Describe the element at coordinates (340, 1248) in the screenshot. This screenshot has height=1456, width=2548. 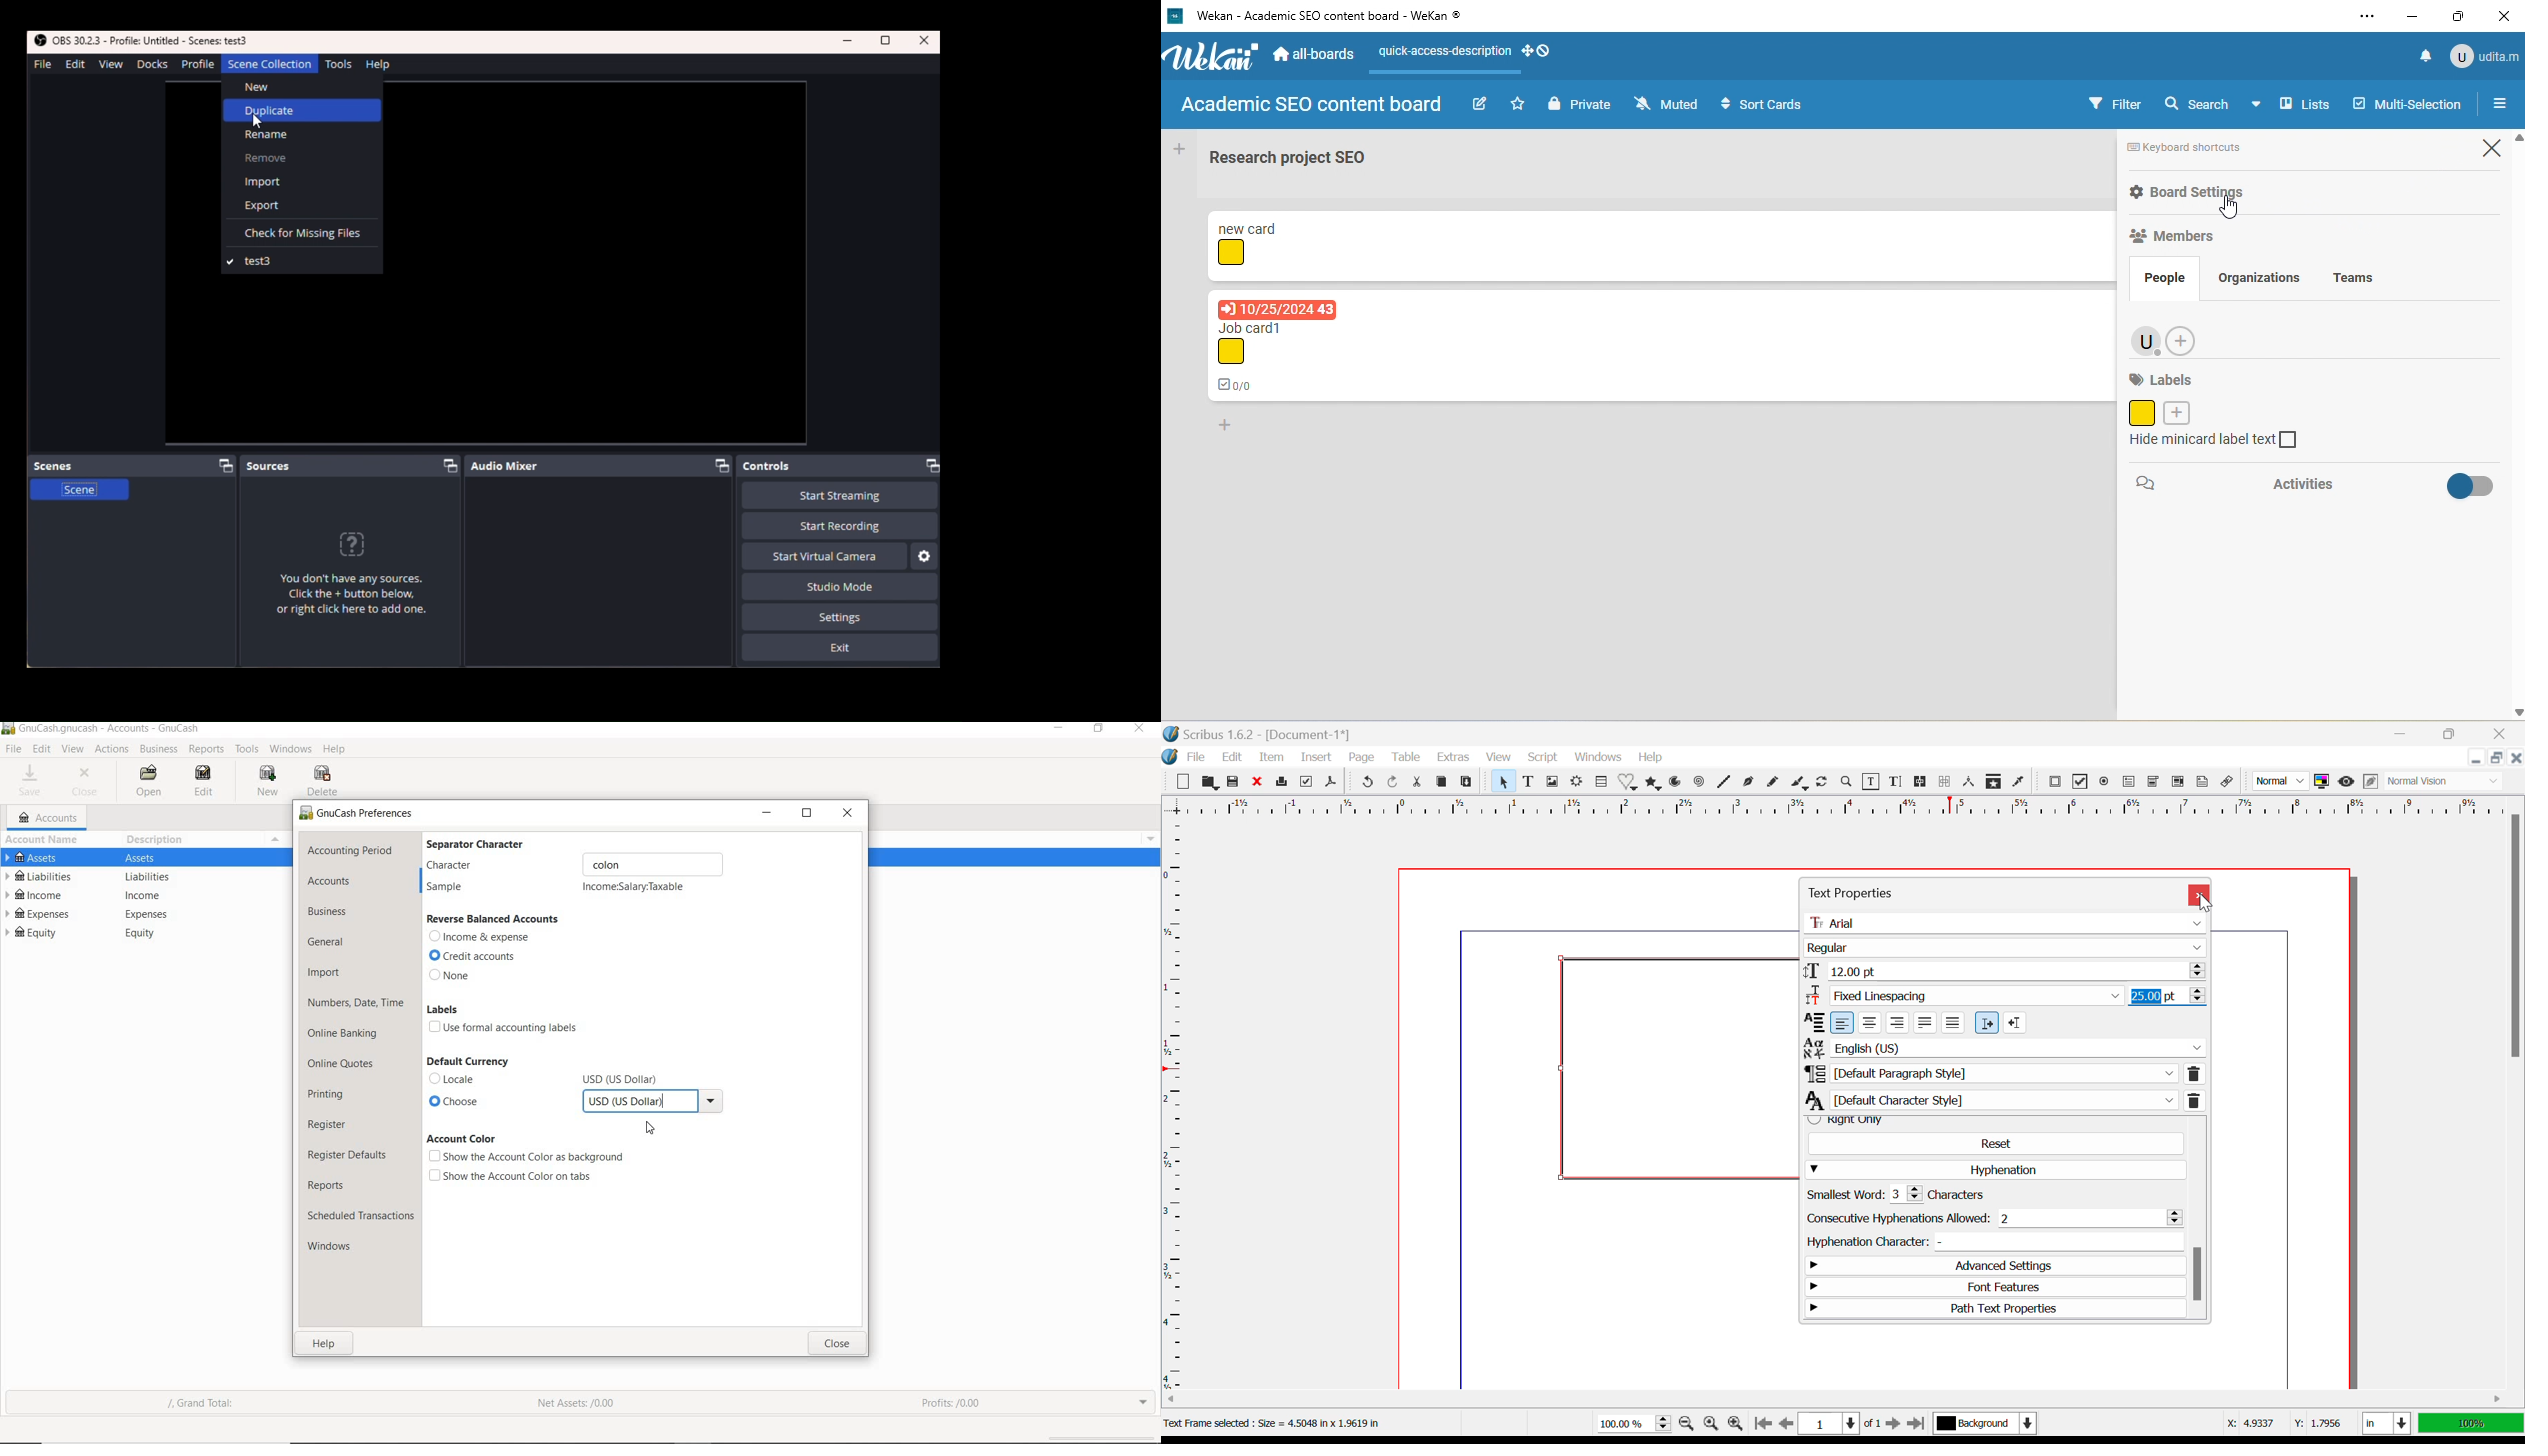
I see `windows` at that location.